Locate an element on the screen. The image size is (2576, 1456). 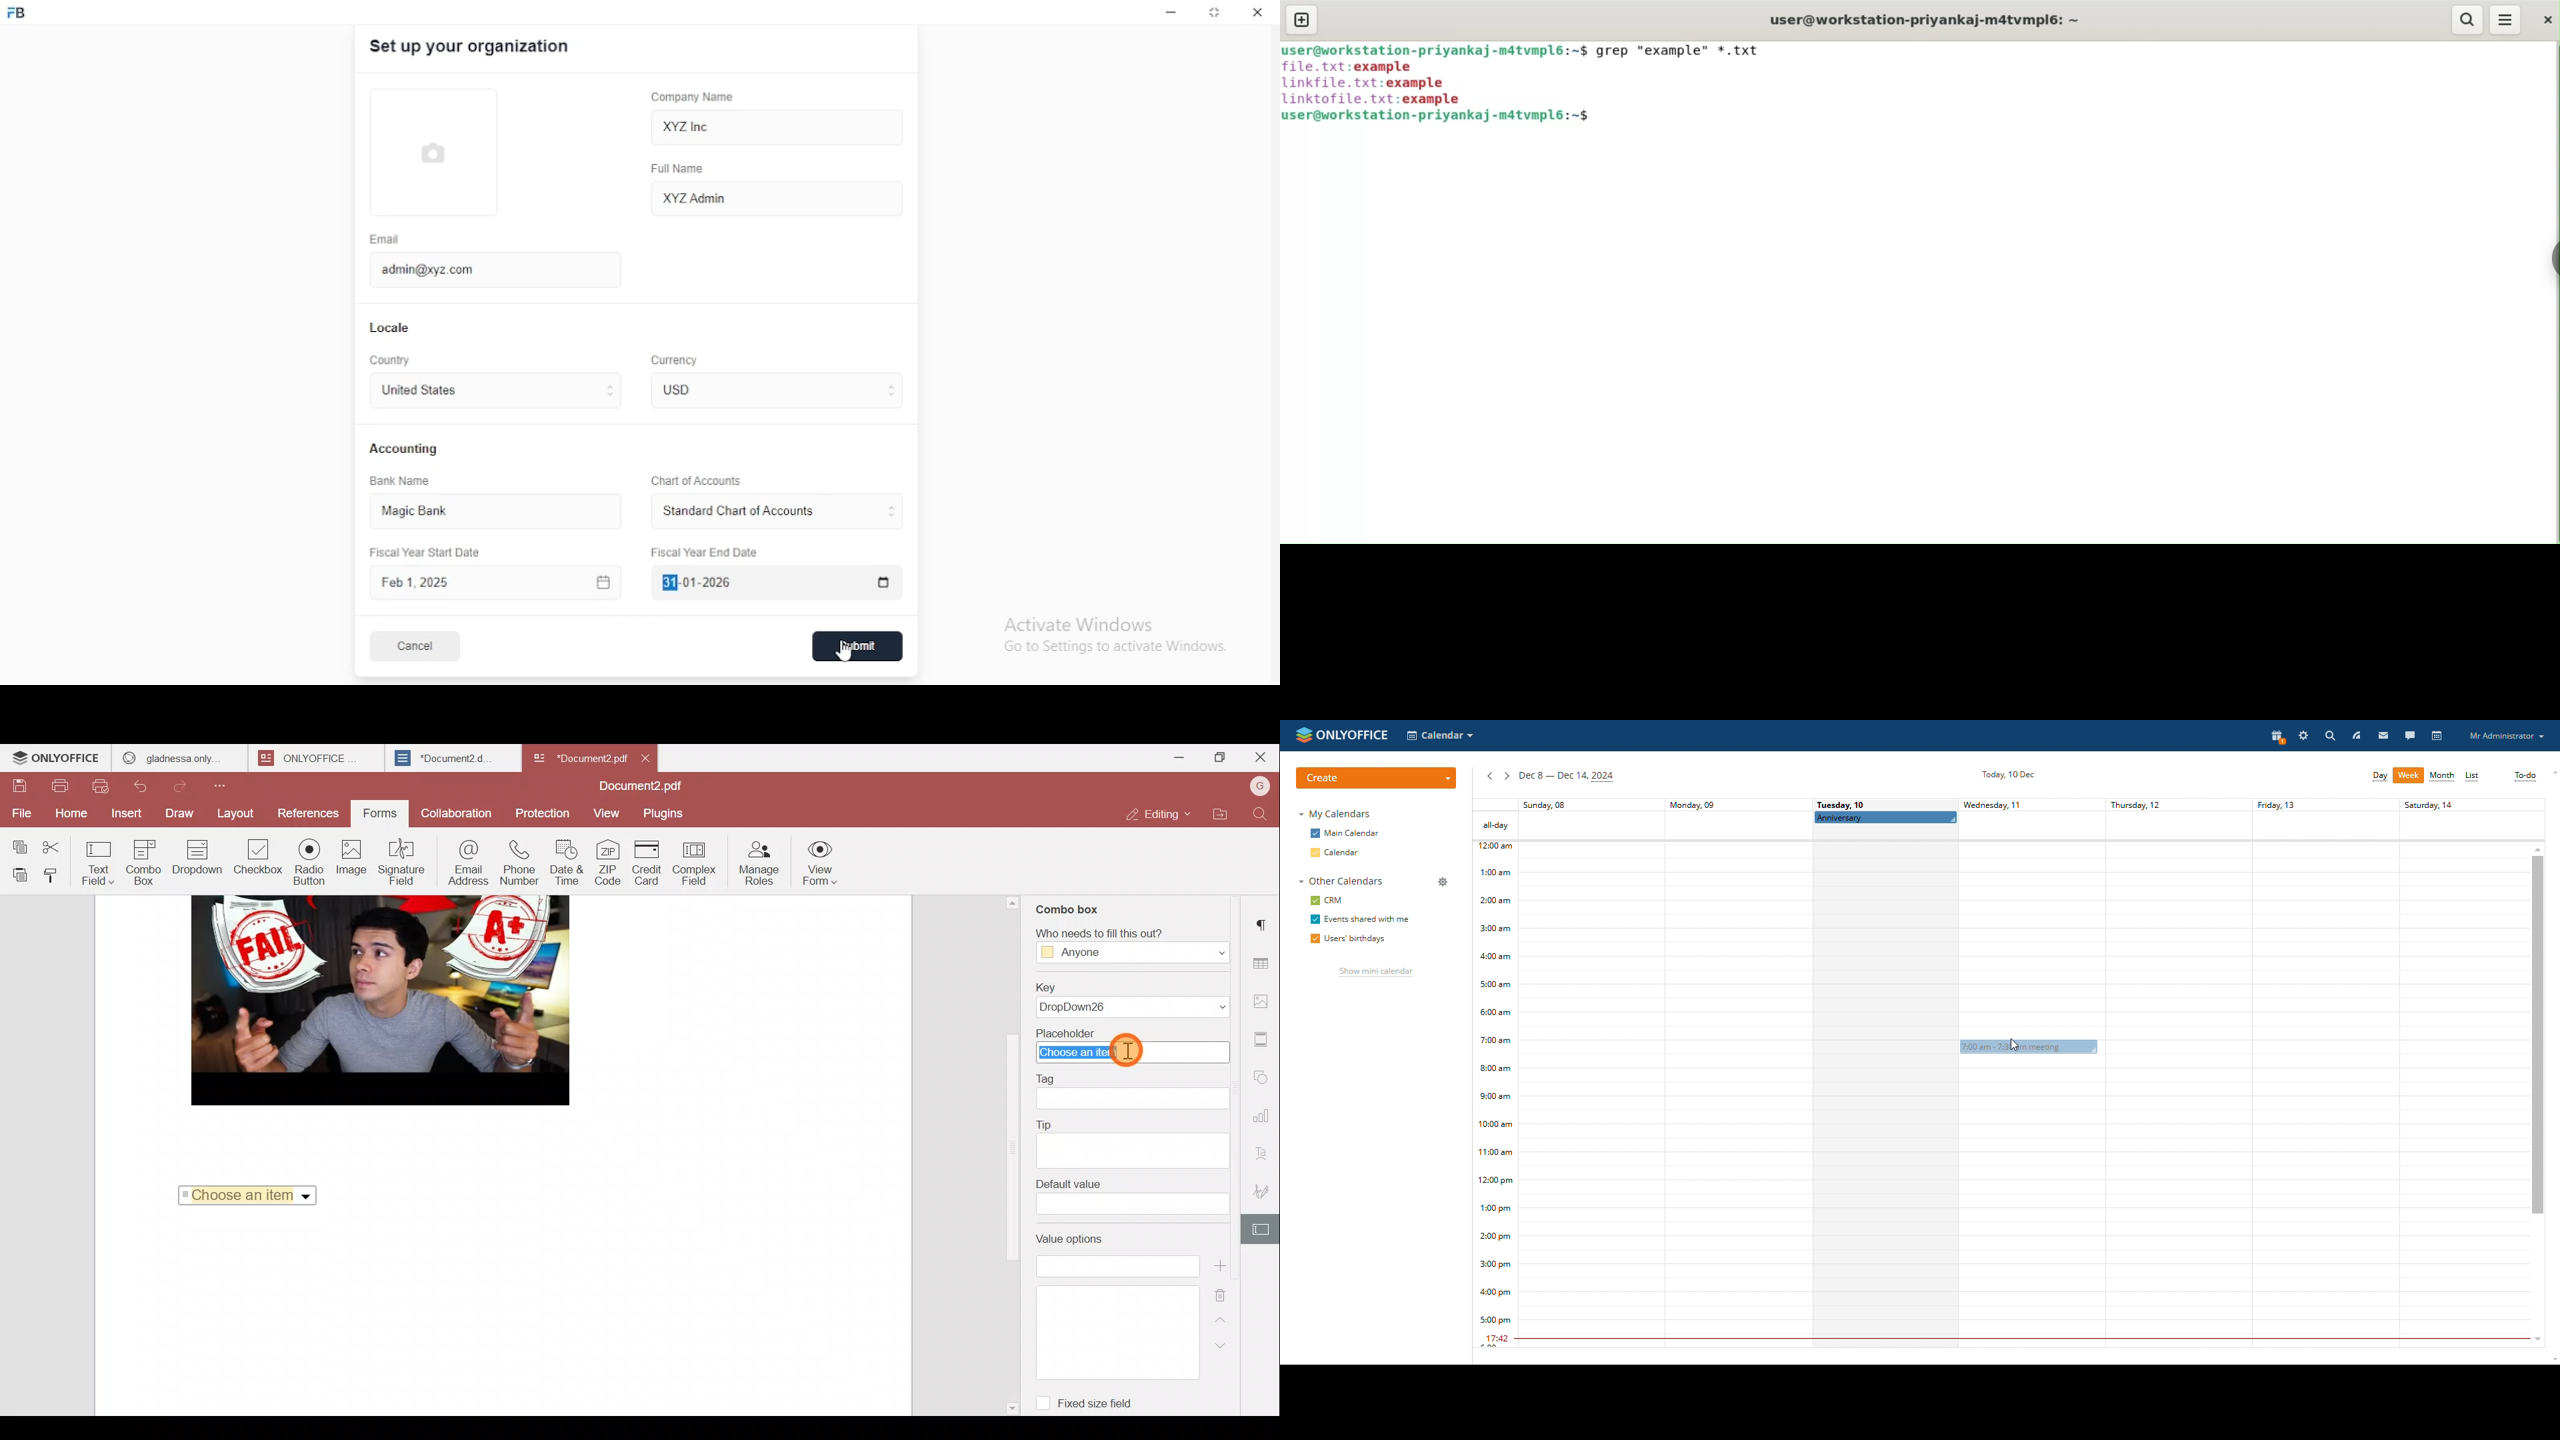
L ‘Standard Chart of Accounts is located at coordinates (737, 512).